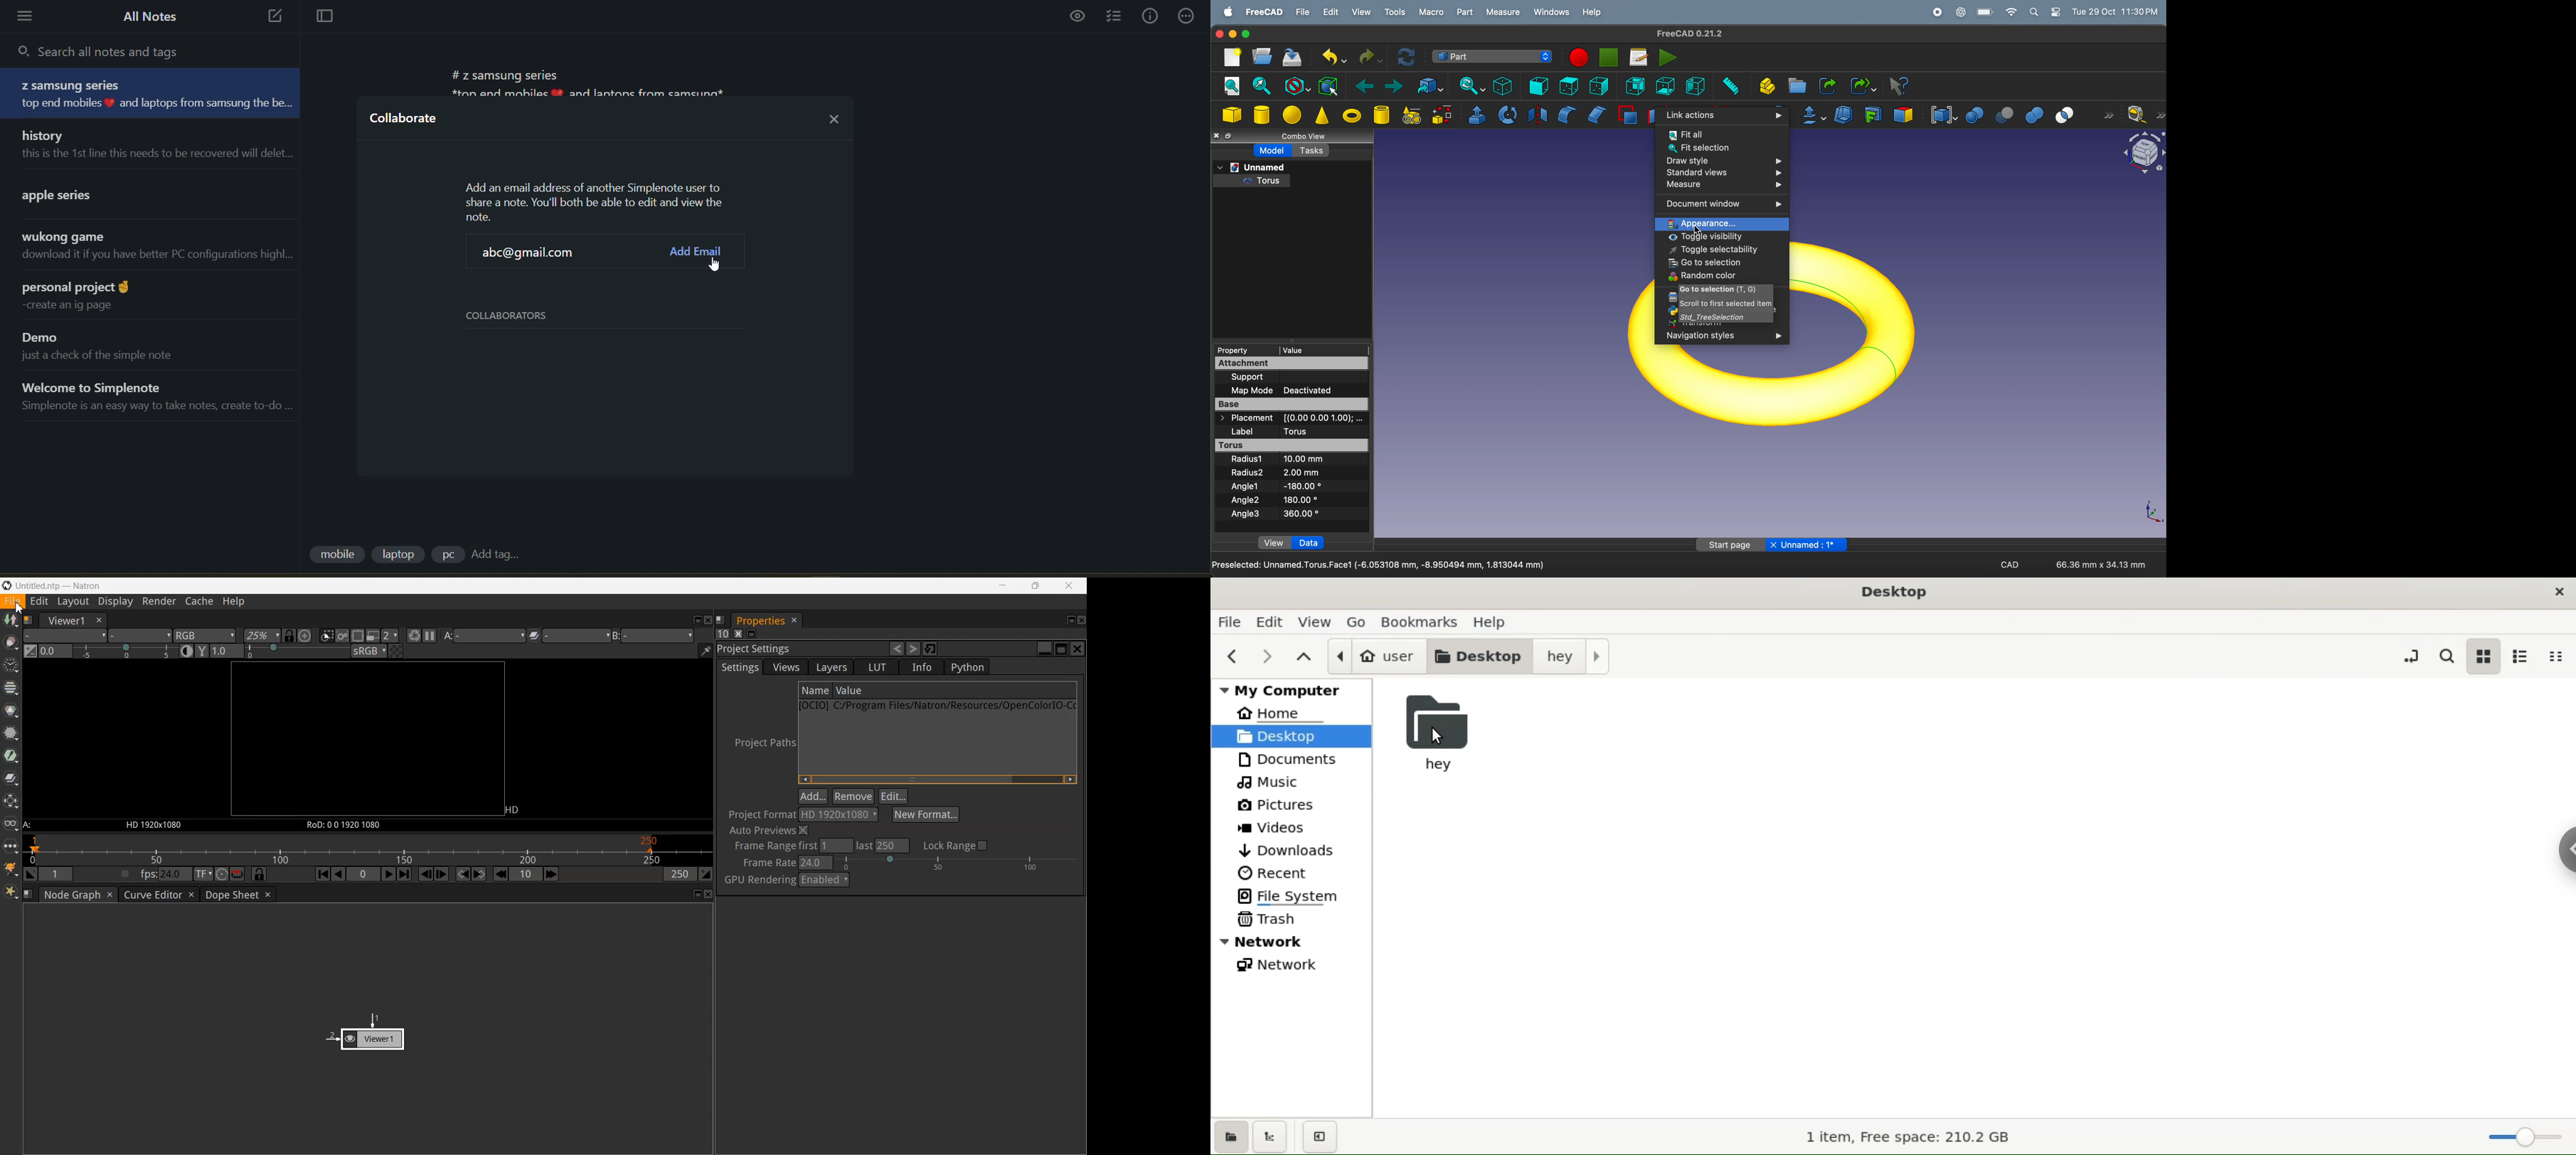 The height and width of the screenshot is (1176, 2576). I want to click on go to link objects, so click(1426, 86).